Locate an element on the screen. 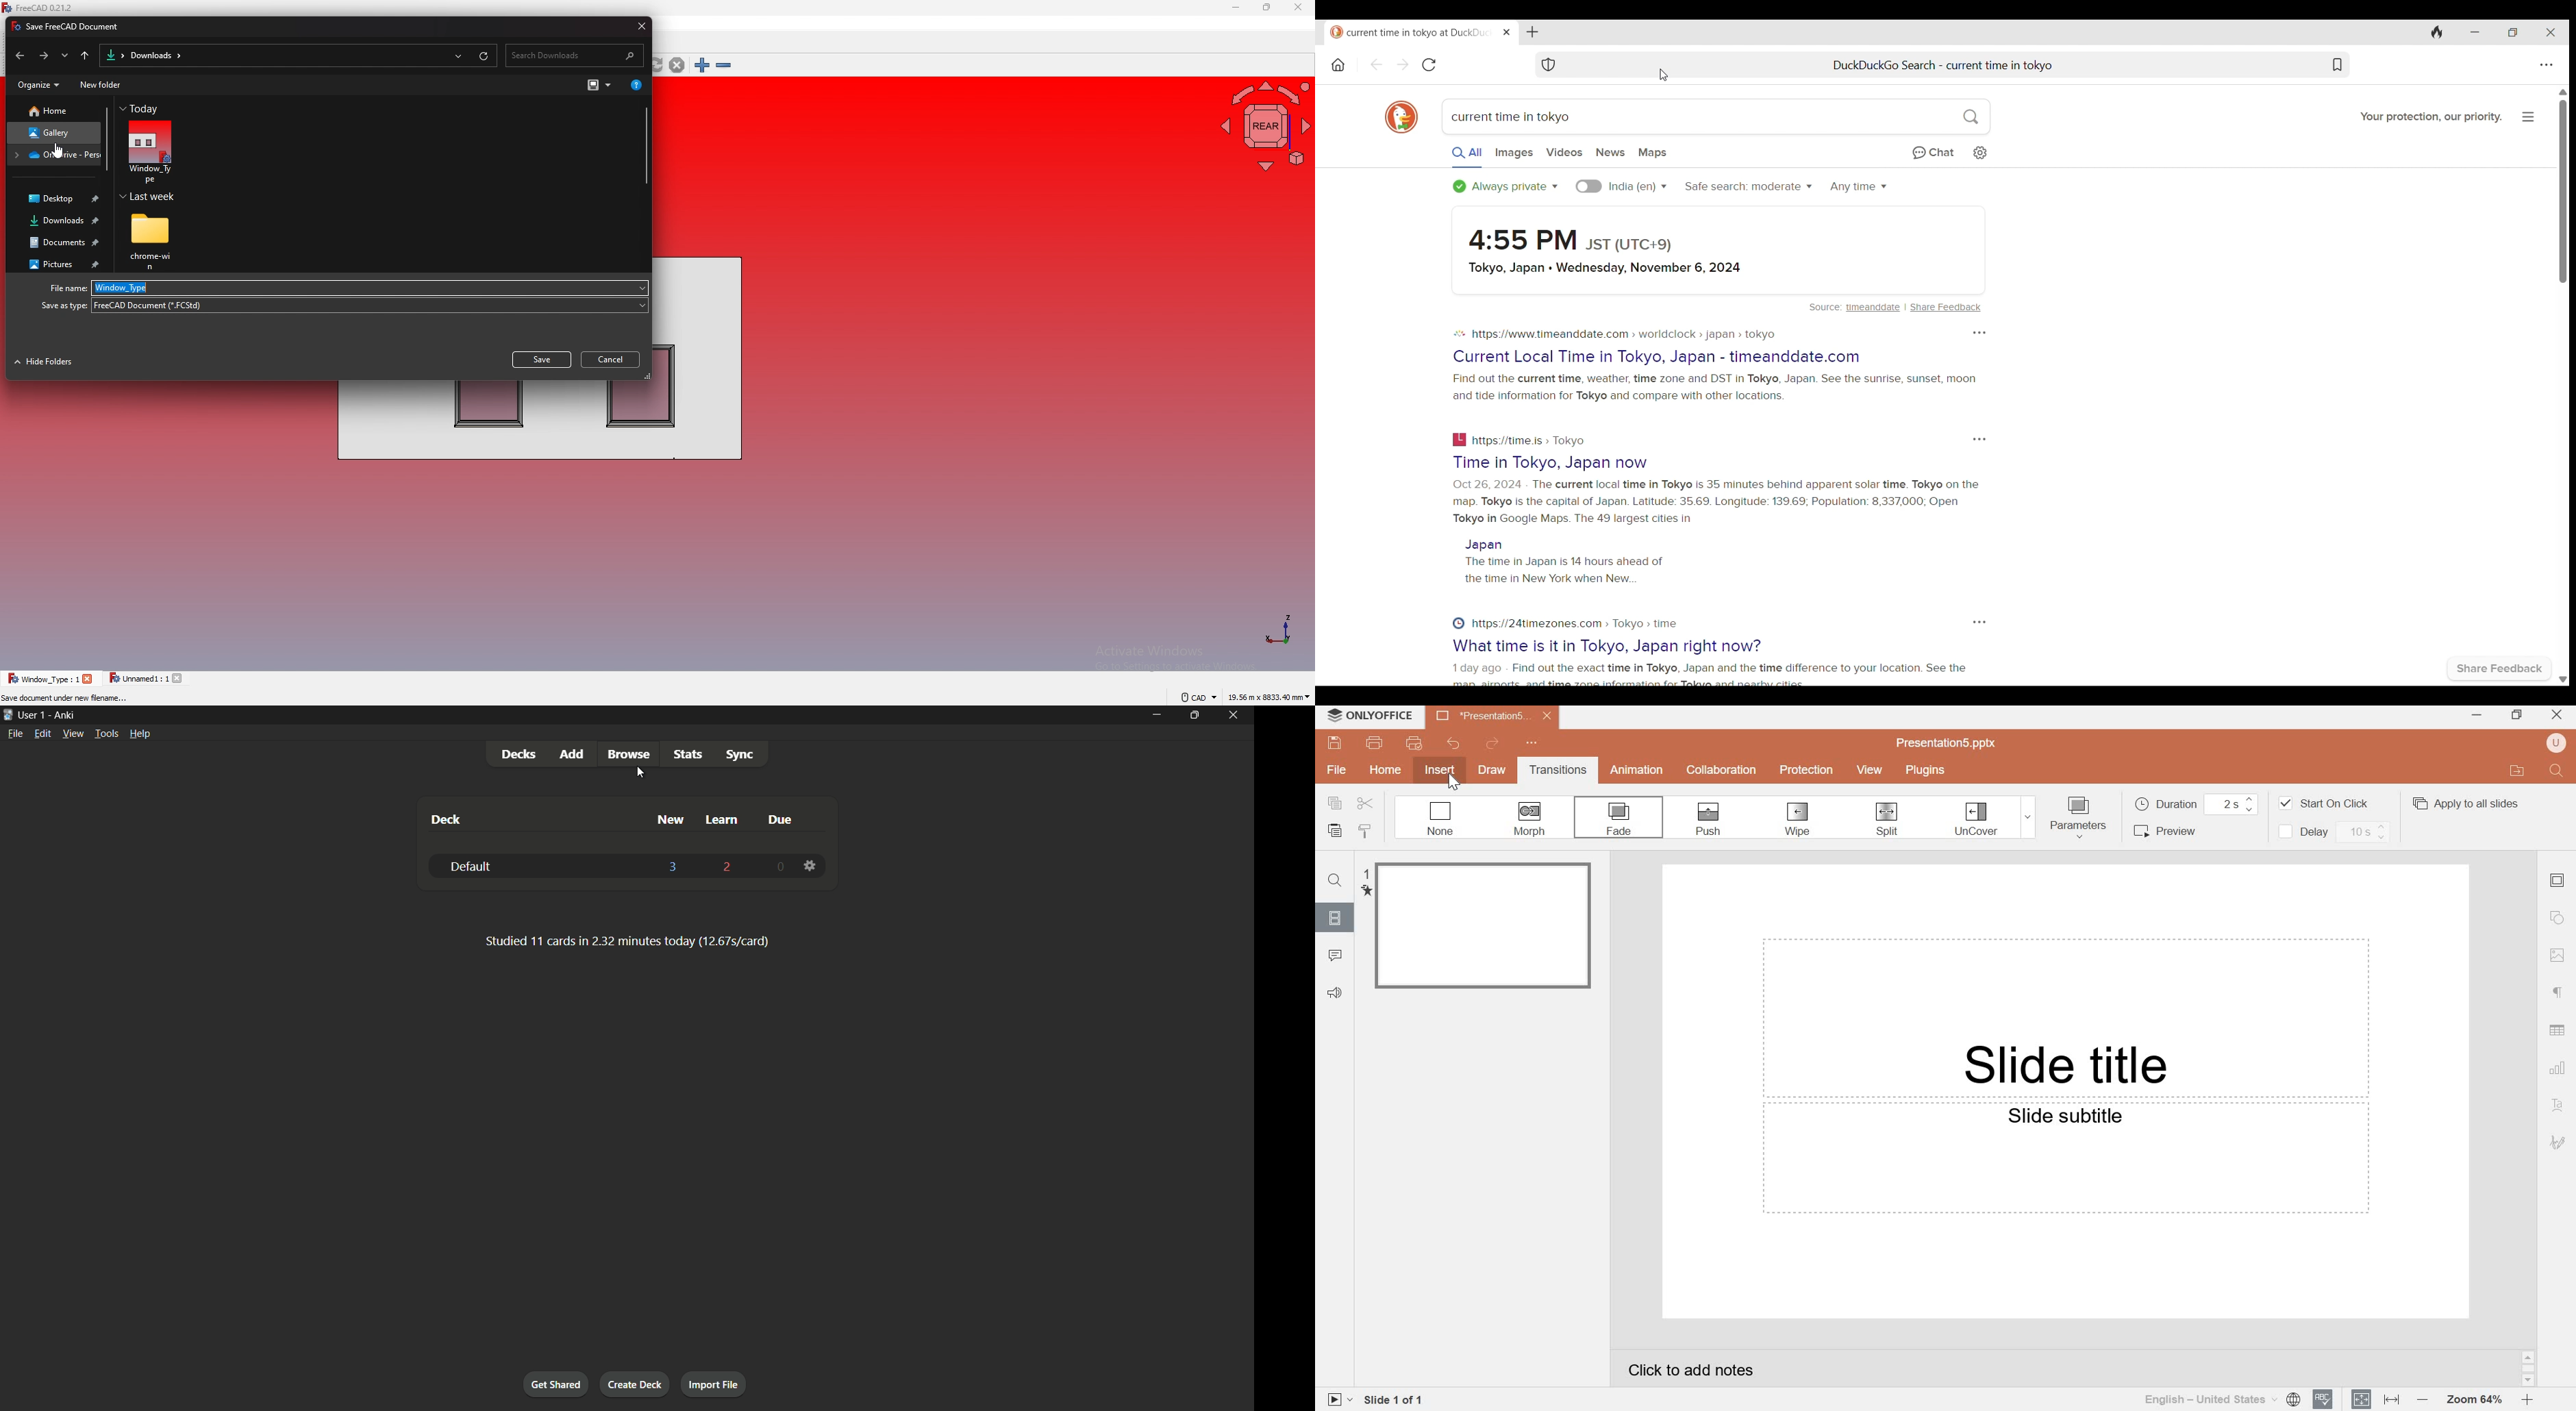 The width and height of the screenshot is (2576, 1428). user is located at coordinates (2556, 743).